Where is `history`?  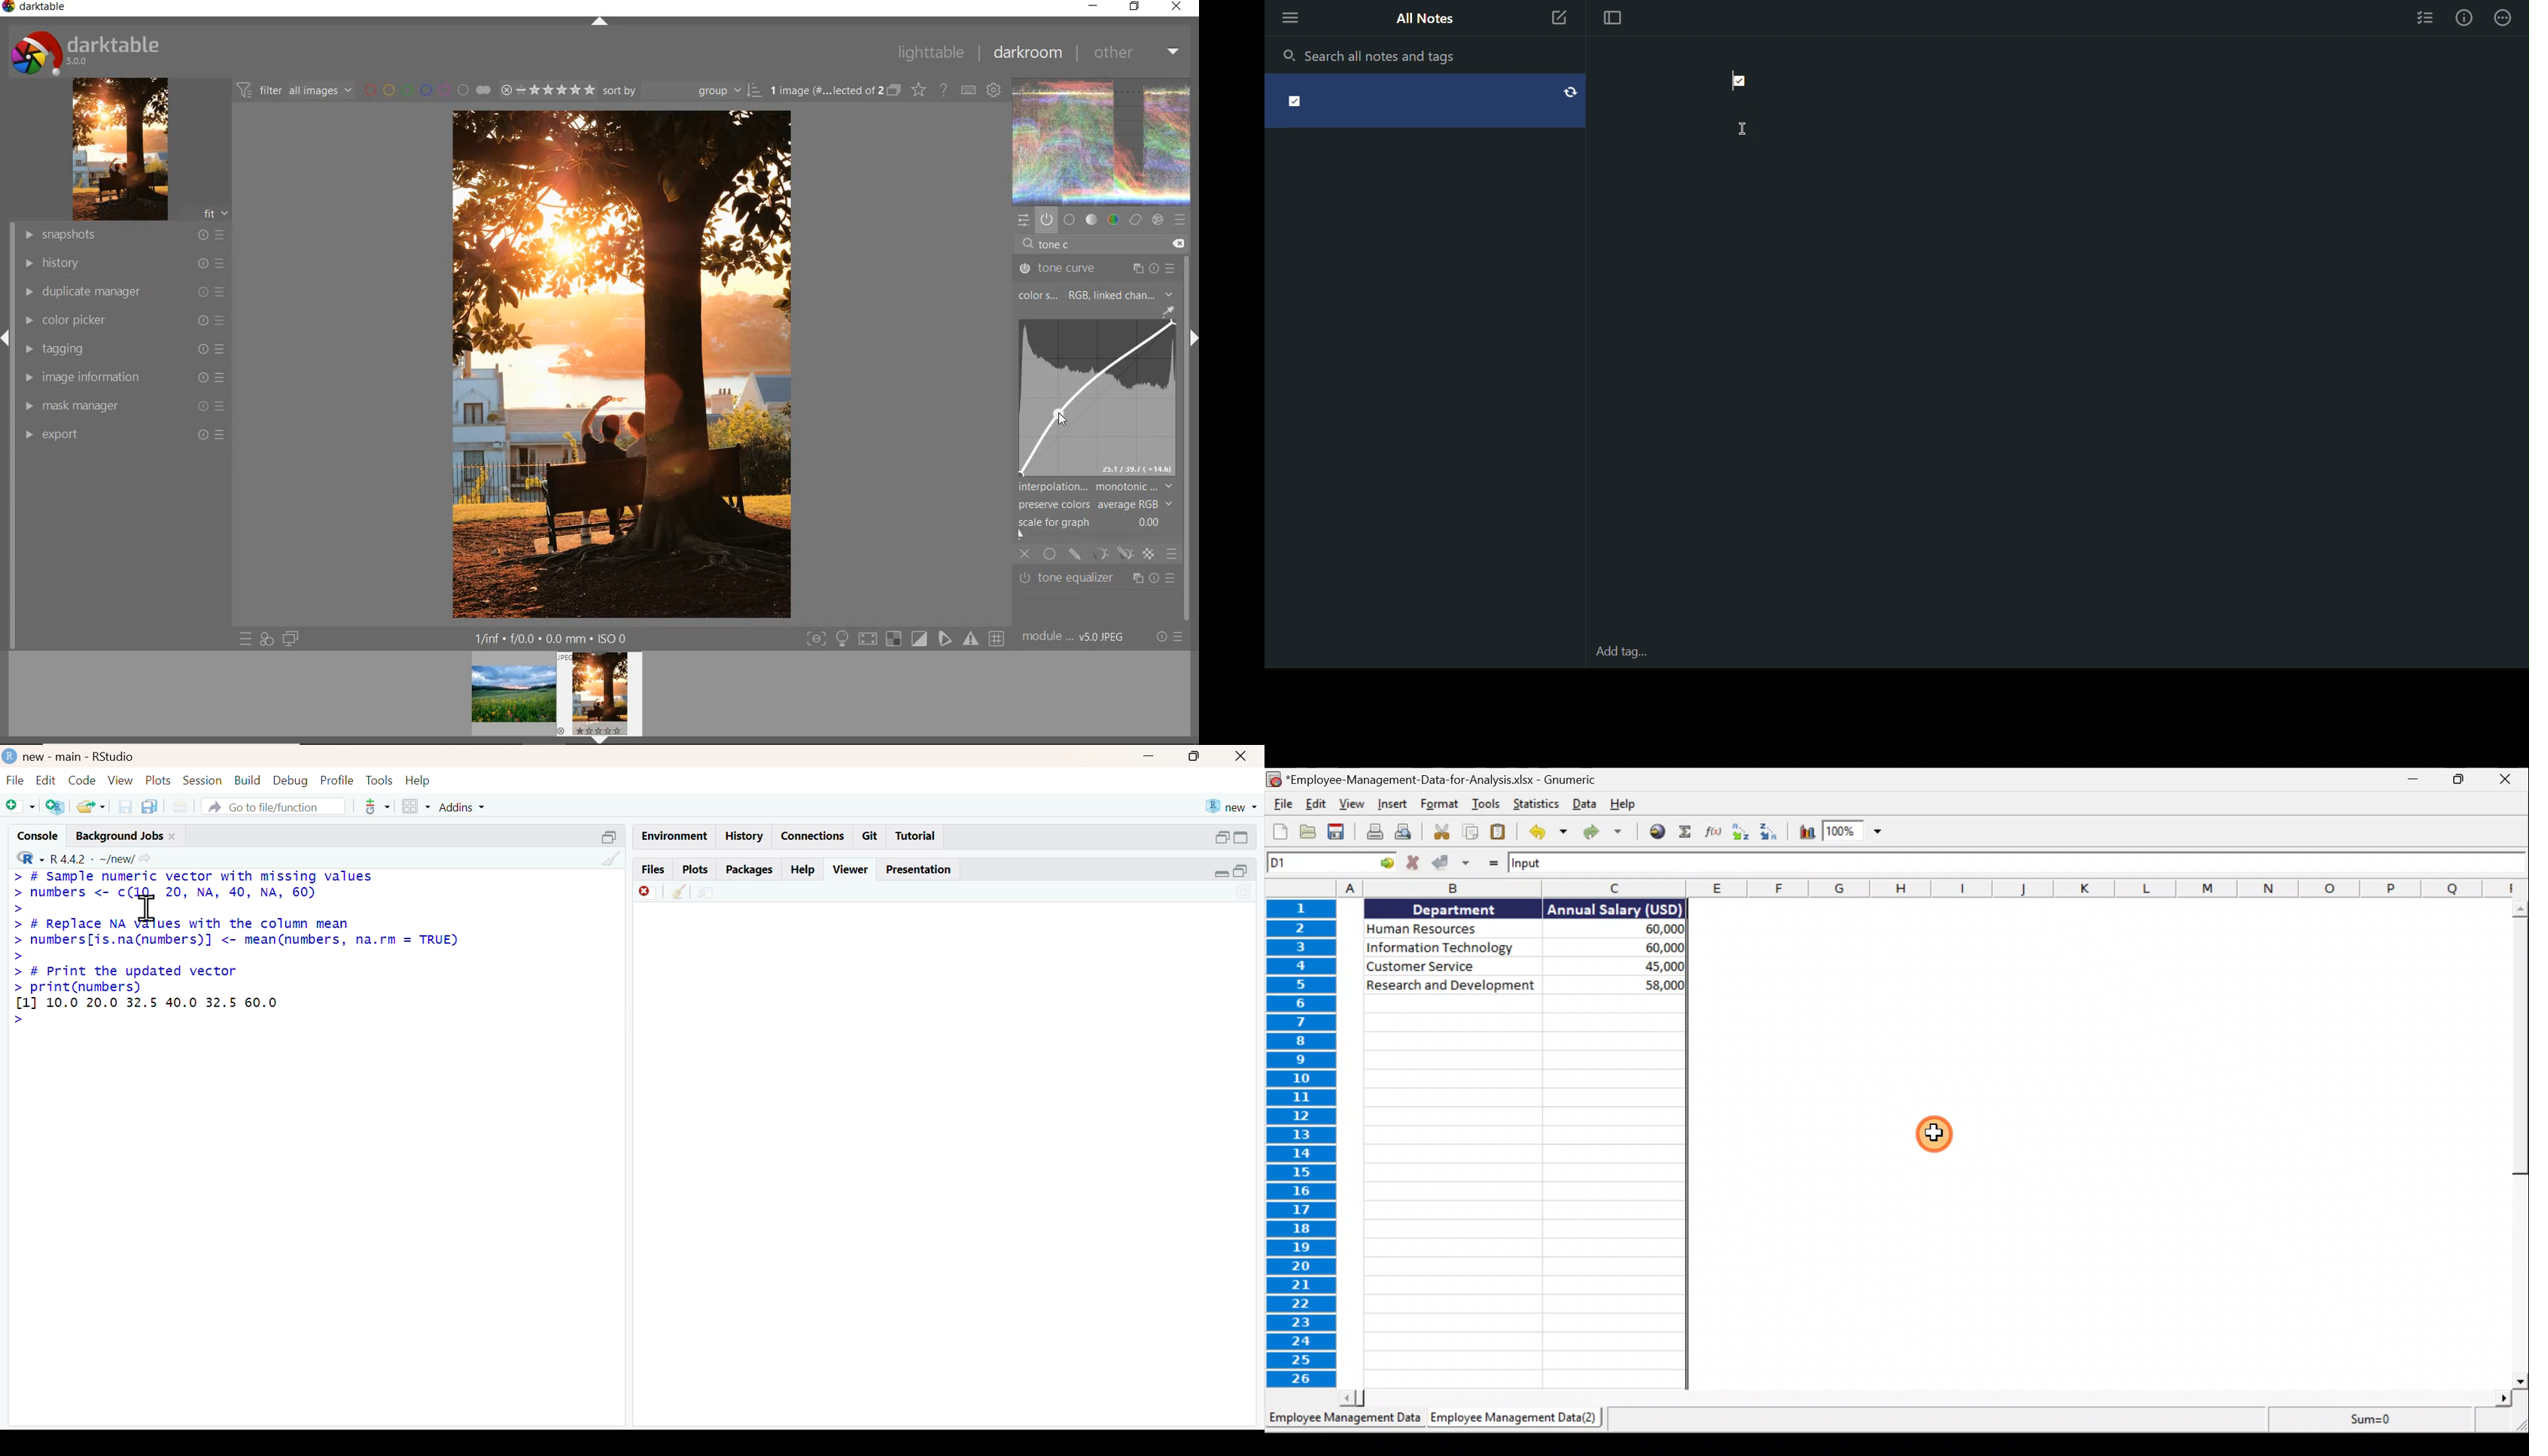
history is located at coordinates (120, 263).